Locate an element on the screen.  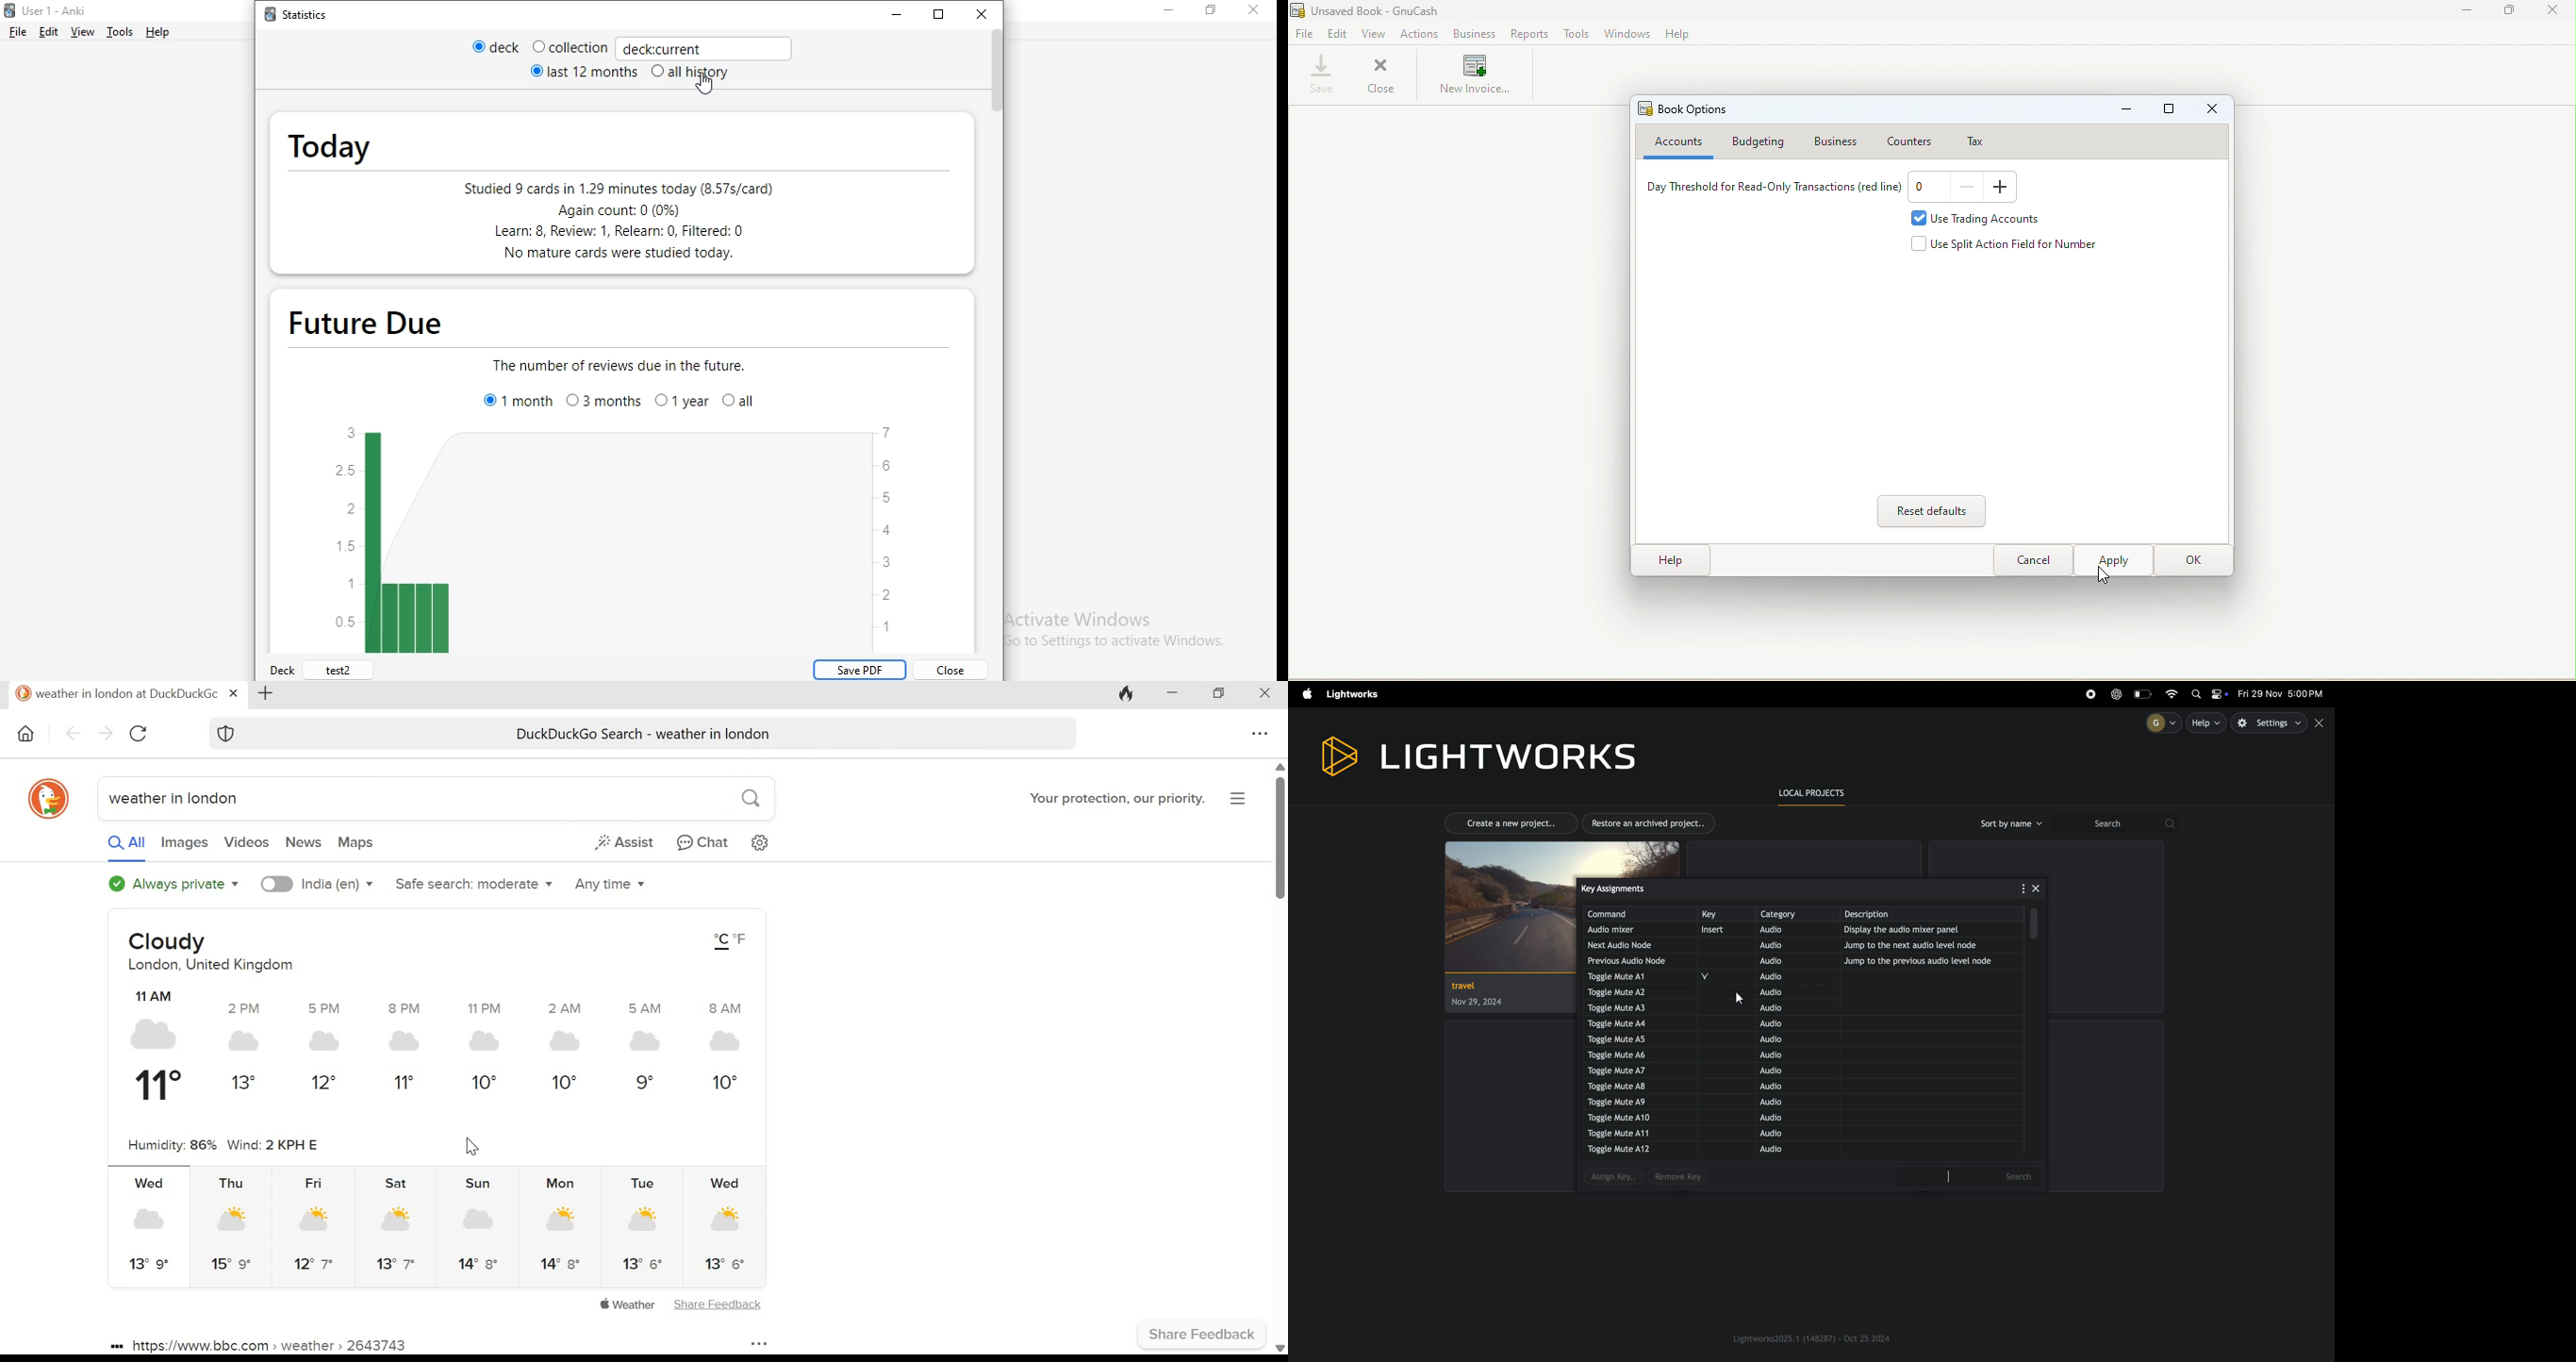
audio is located at coordinates (1774, 1040).